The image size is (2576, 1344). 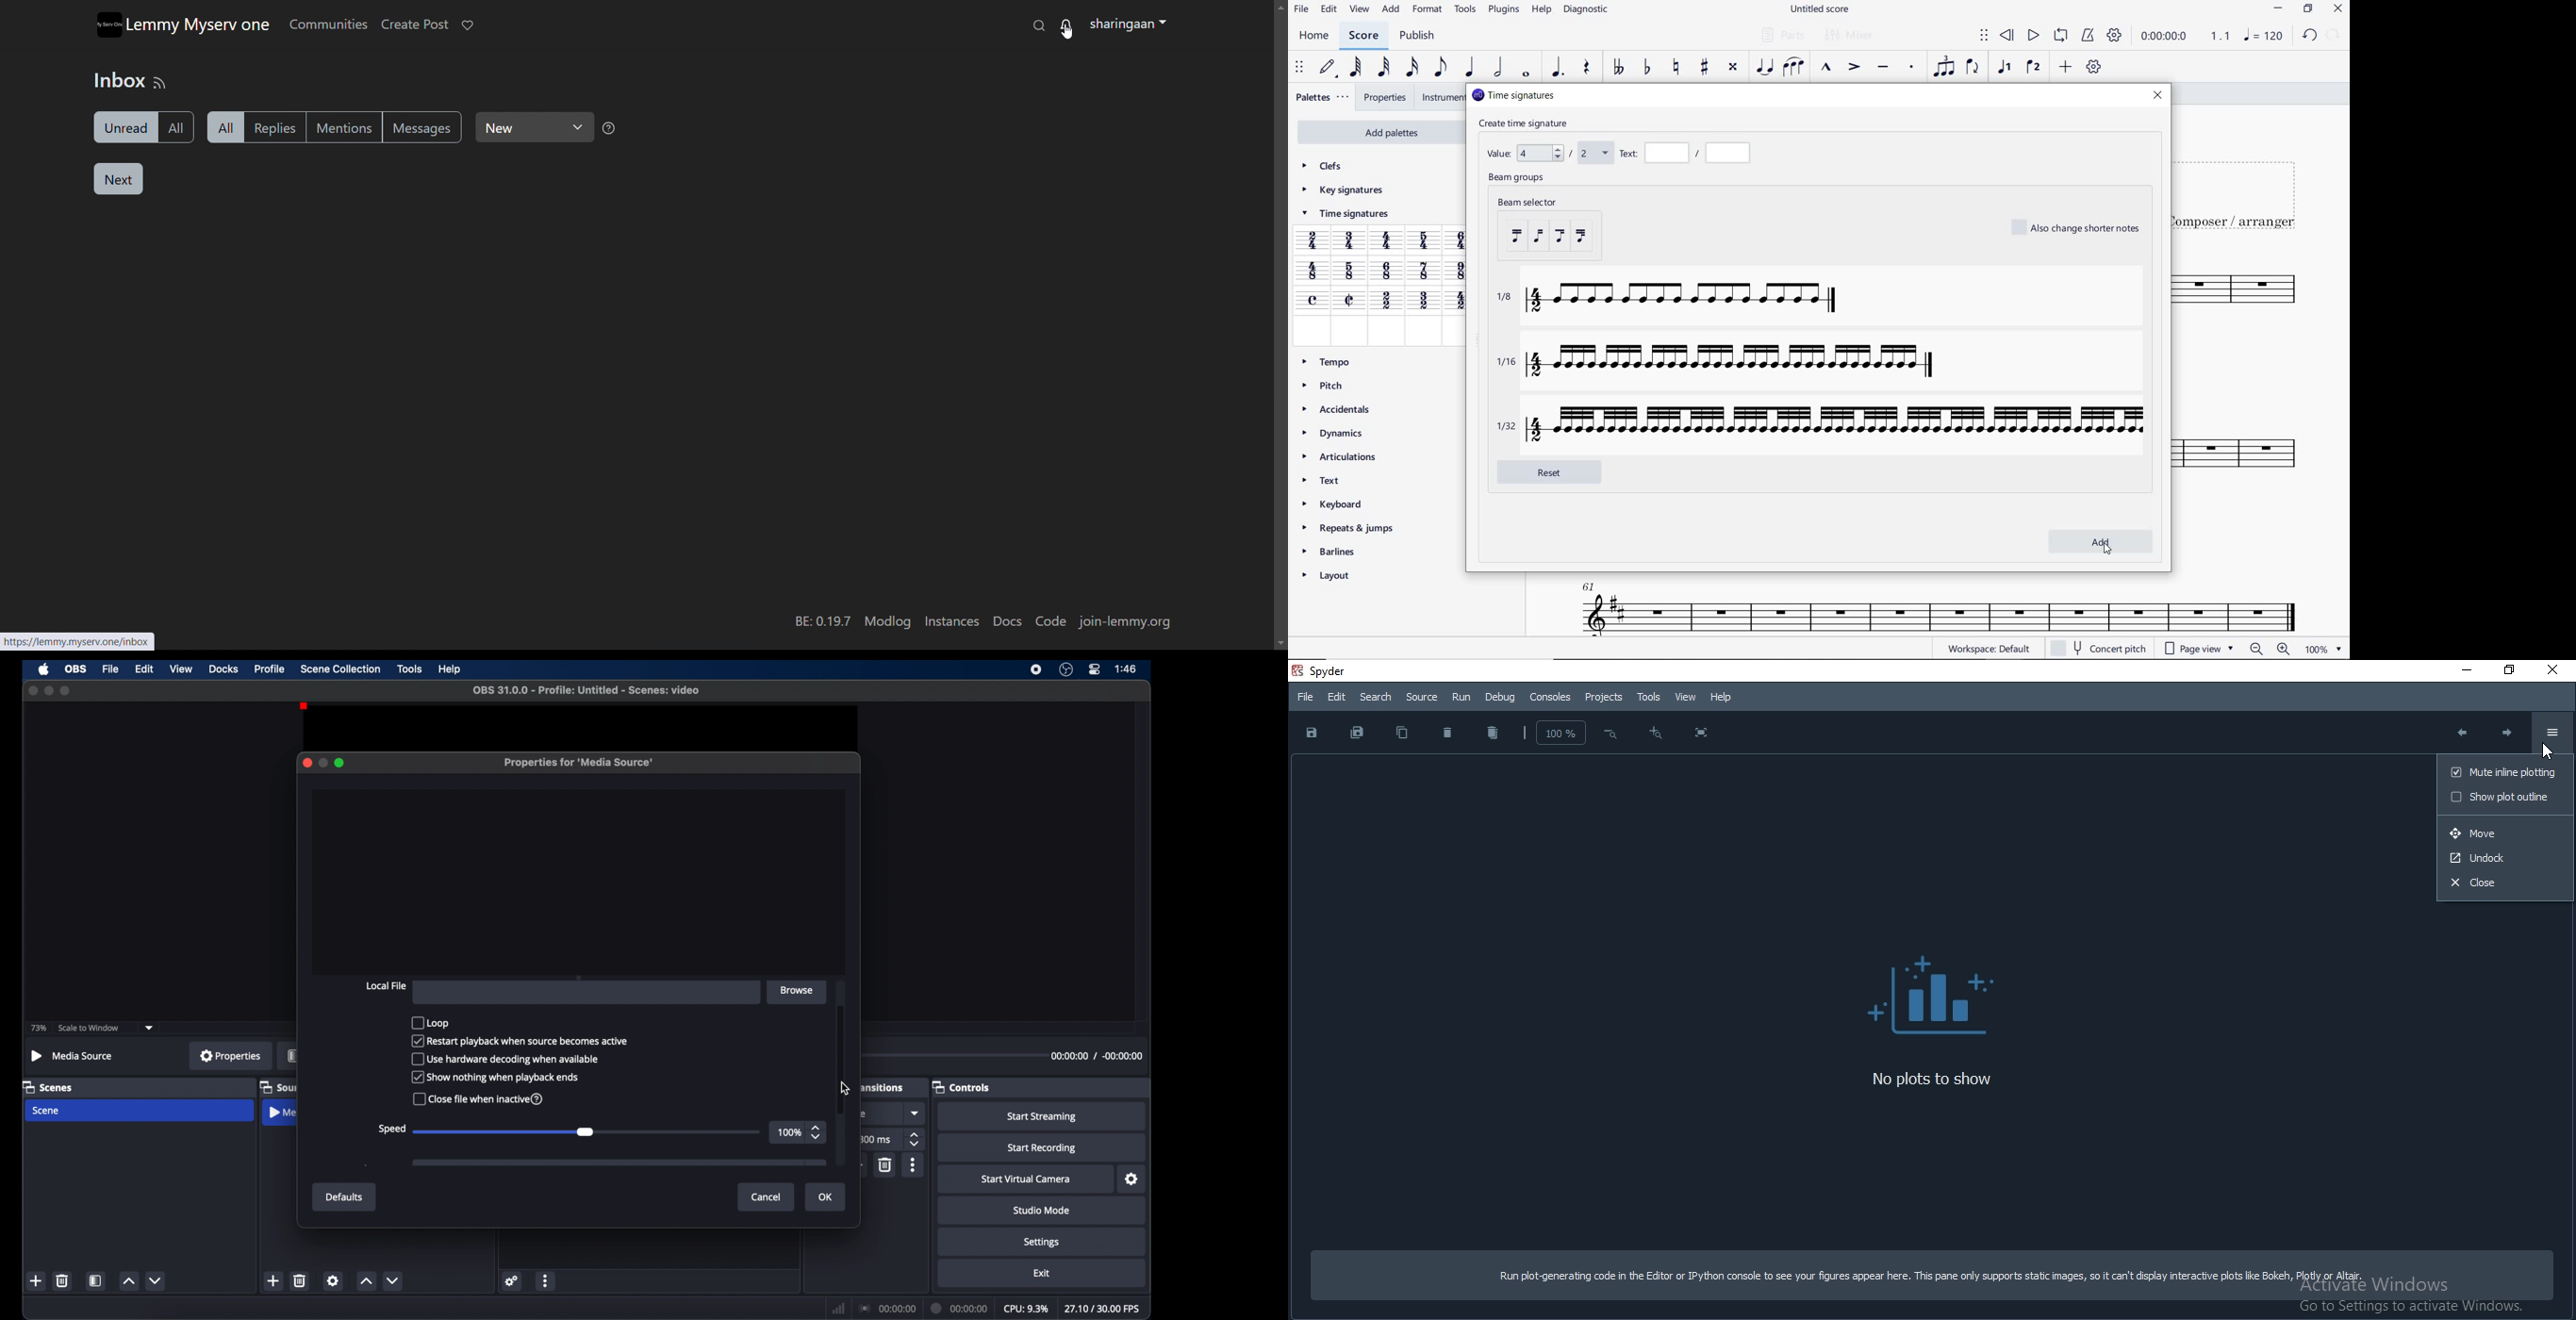 What do you see at coordinates (1550, 698) in the screenshot?
I see `Consoles` at bounding box center [1550, 698].